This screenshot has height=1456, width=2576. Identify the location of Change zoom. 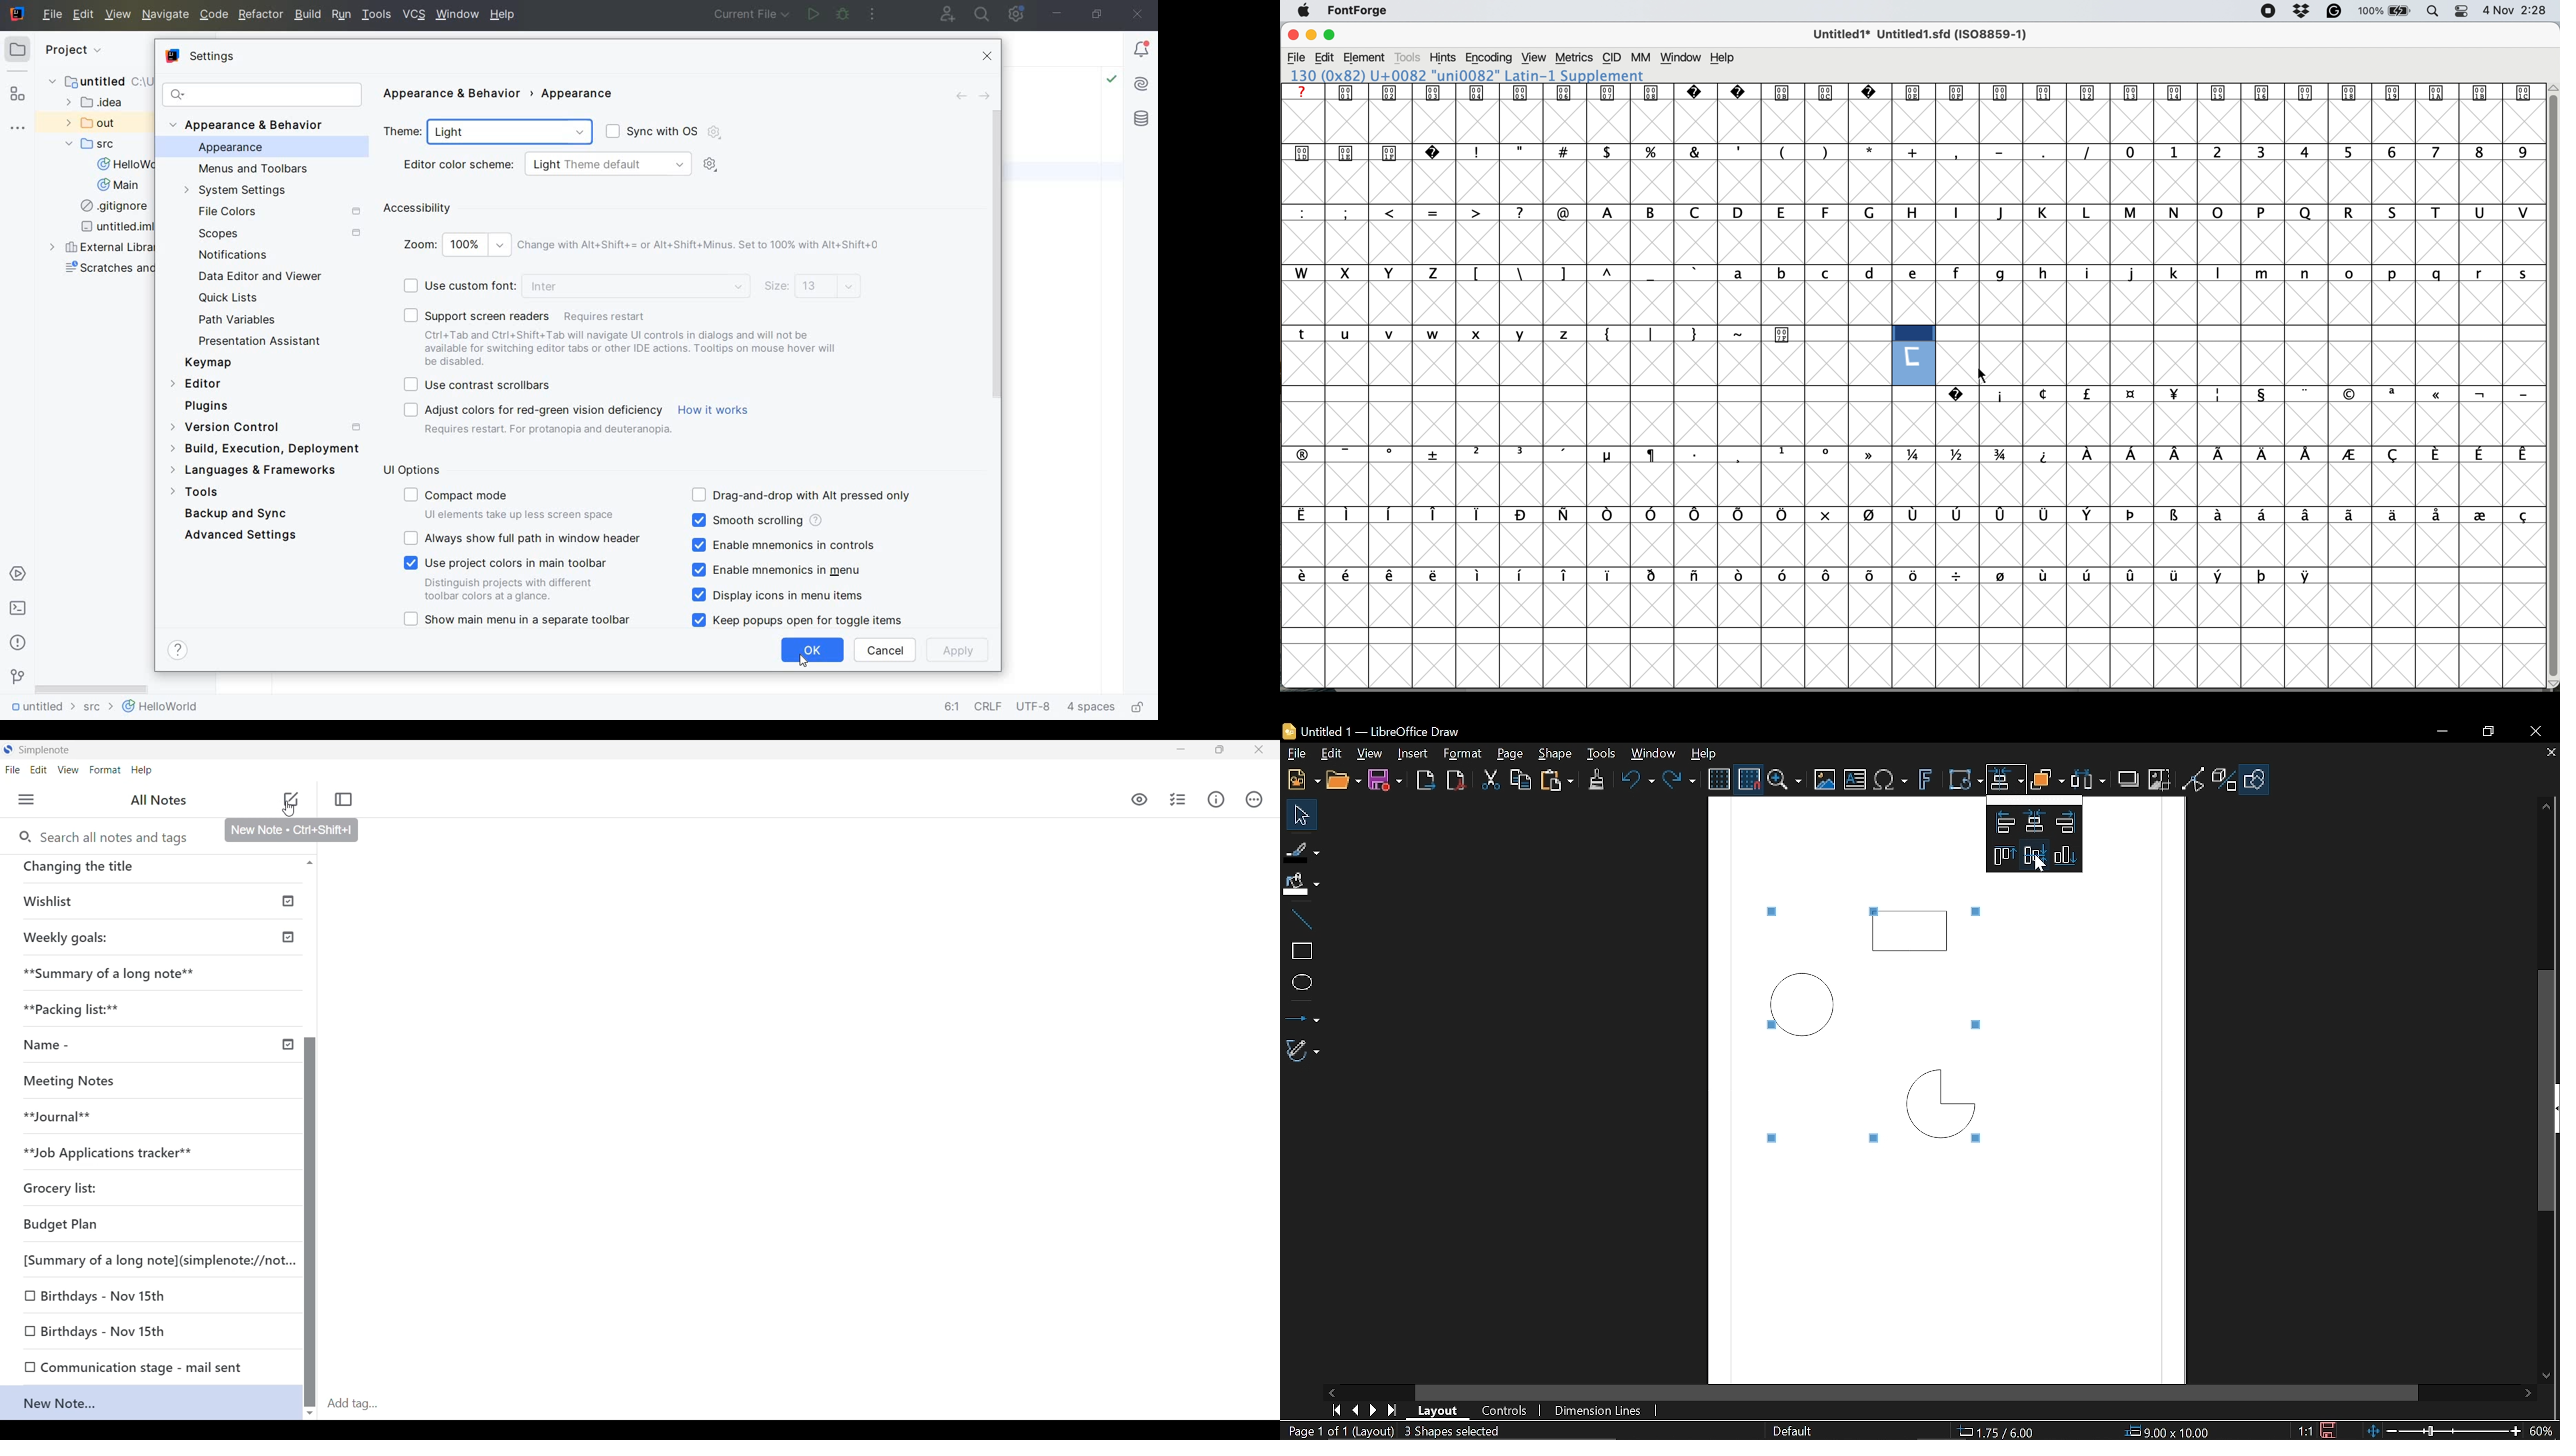
(2439, 1430).